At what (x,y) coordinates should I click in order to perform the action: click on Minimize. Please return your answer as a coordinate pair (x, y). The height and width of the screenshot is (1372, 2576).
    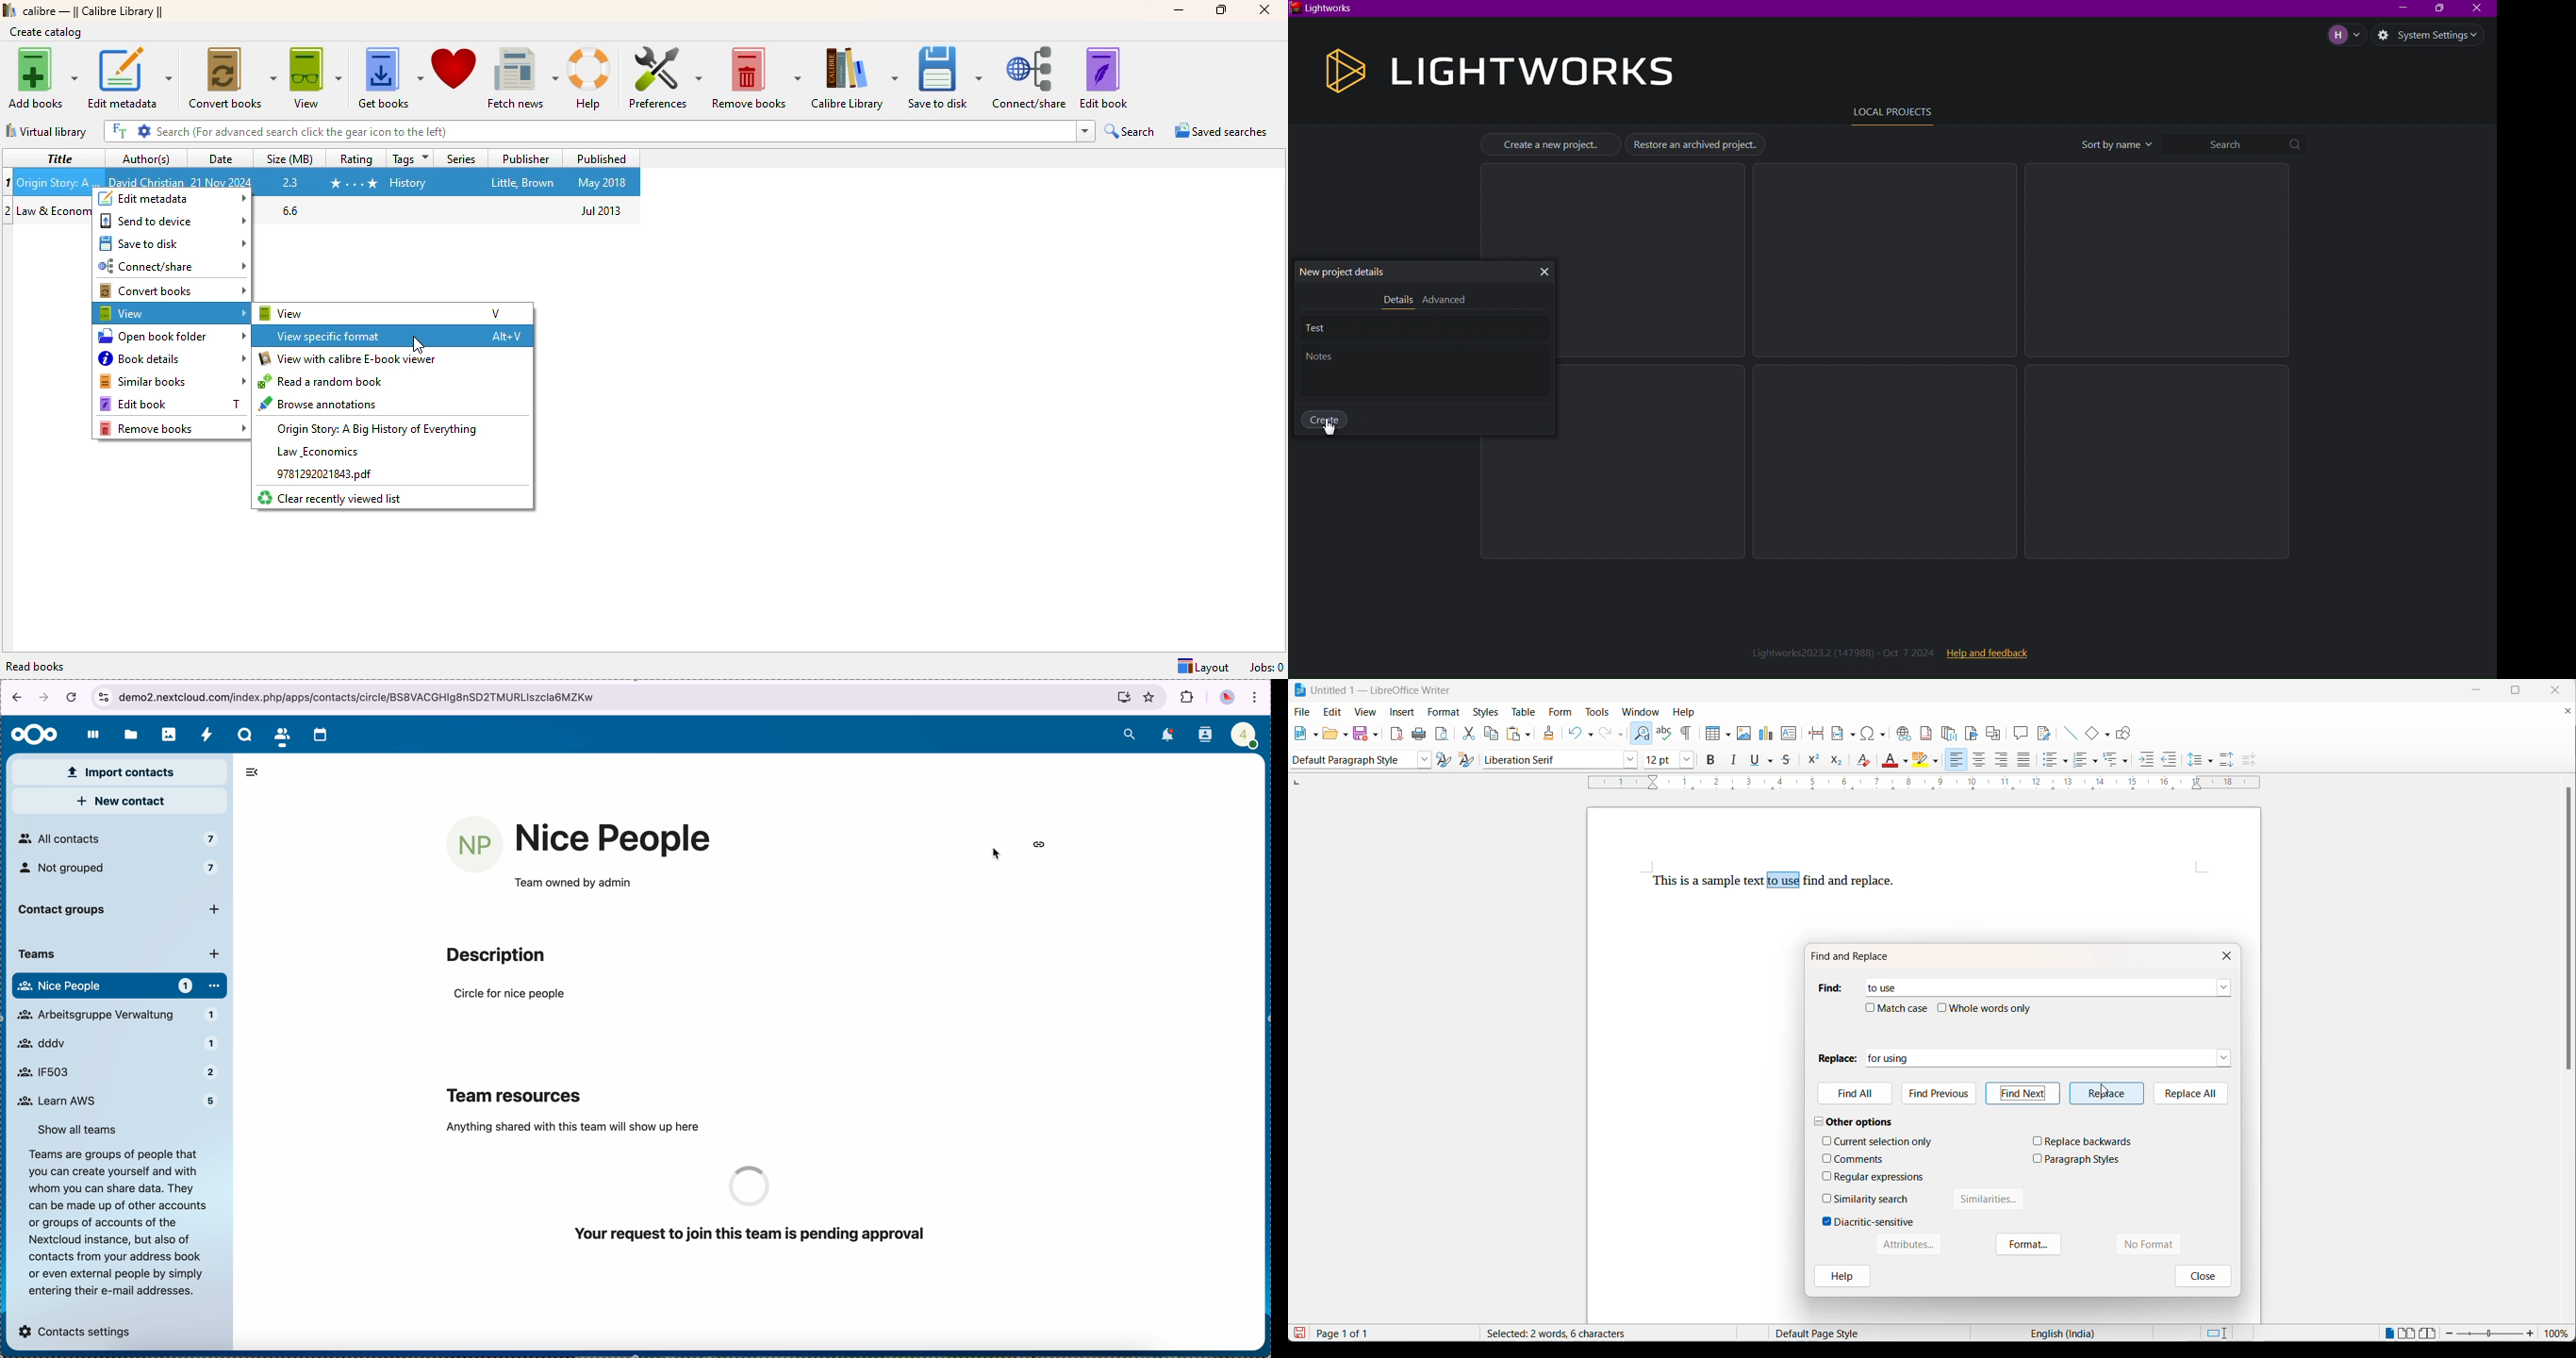
    Looking at the image, I should click on (2398, 9).